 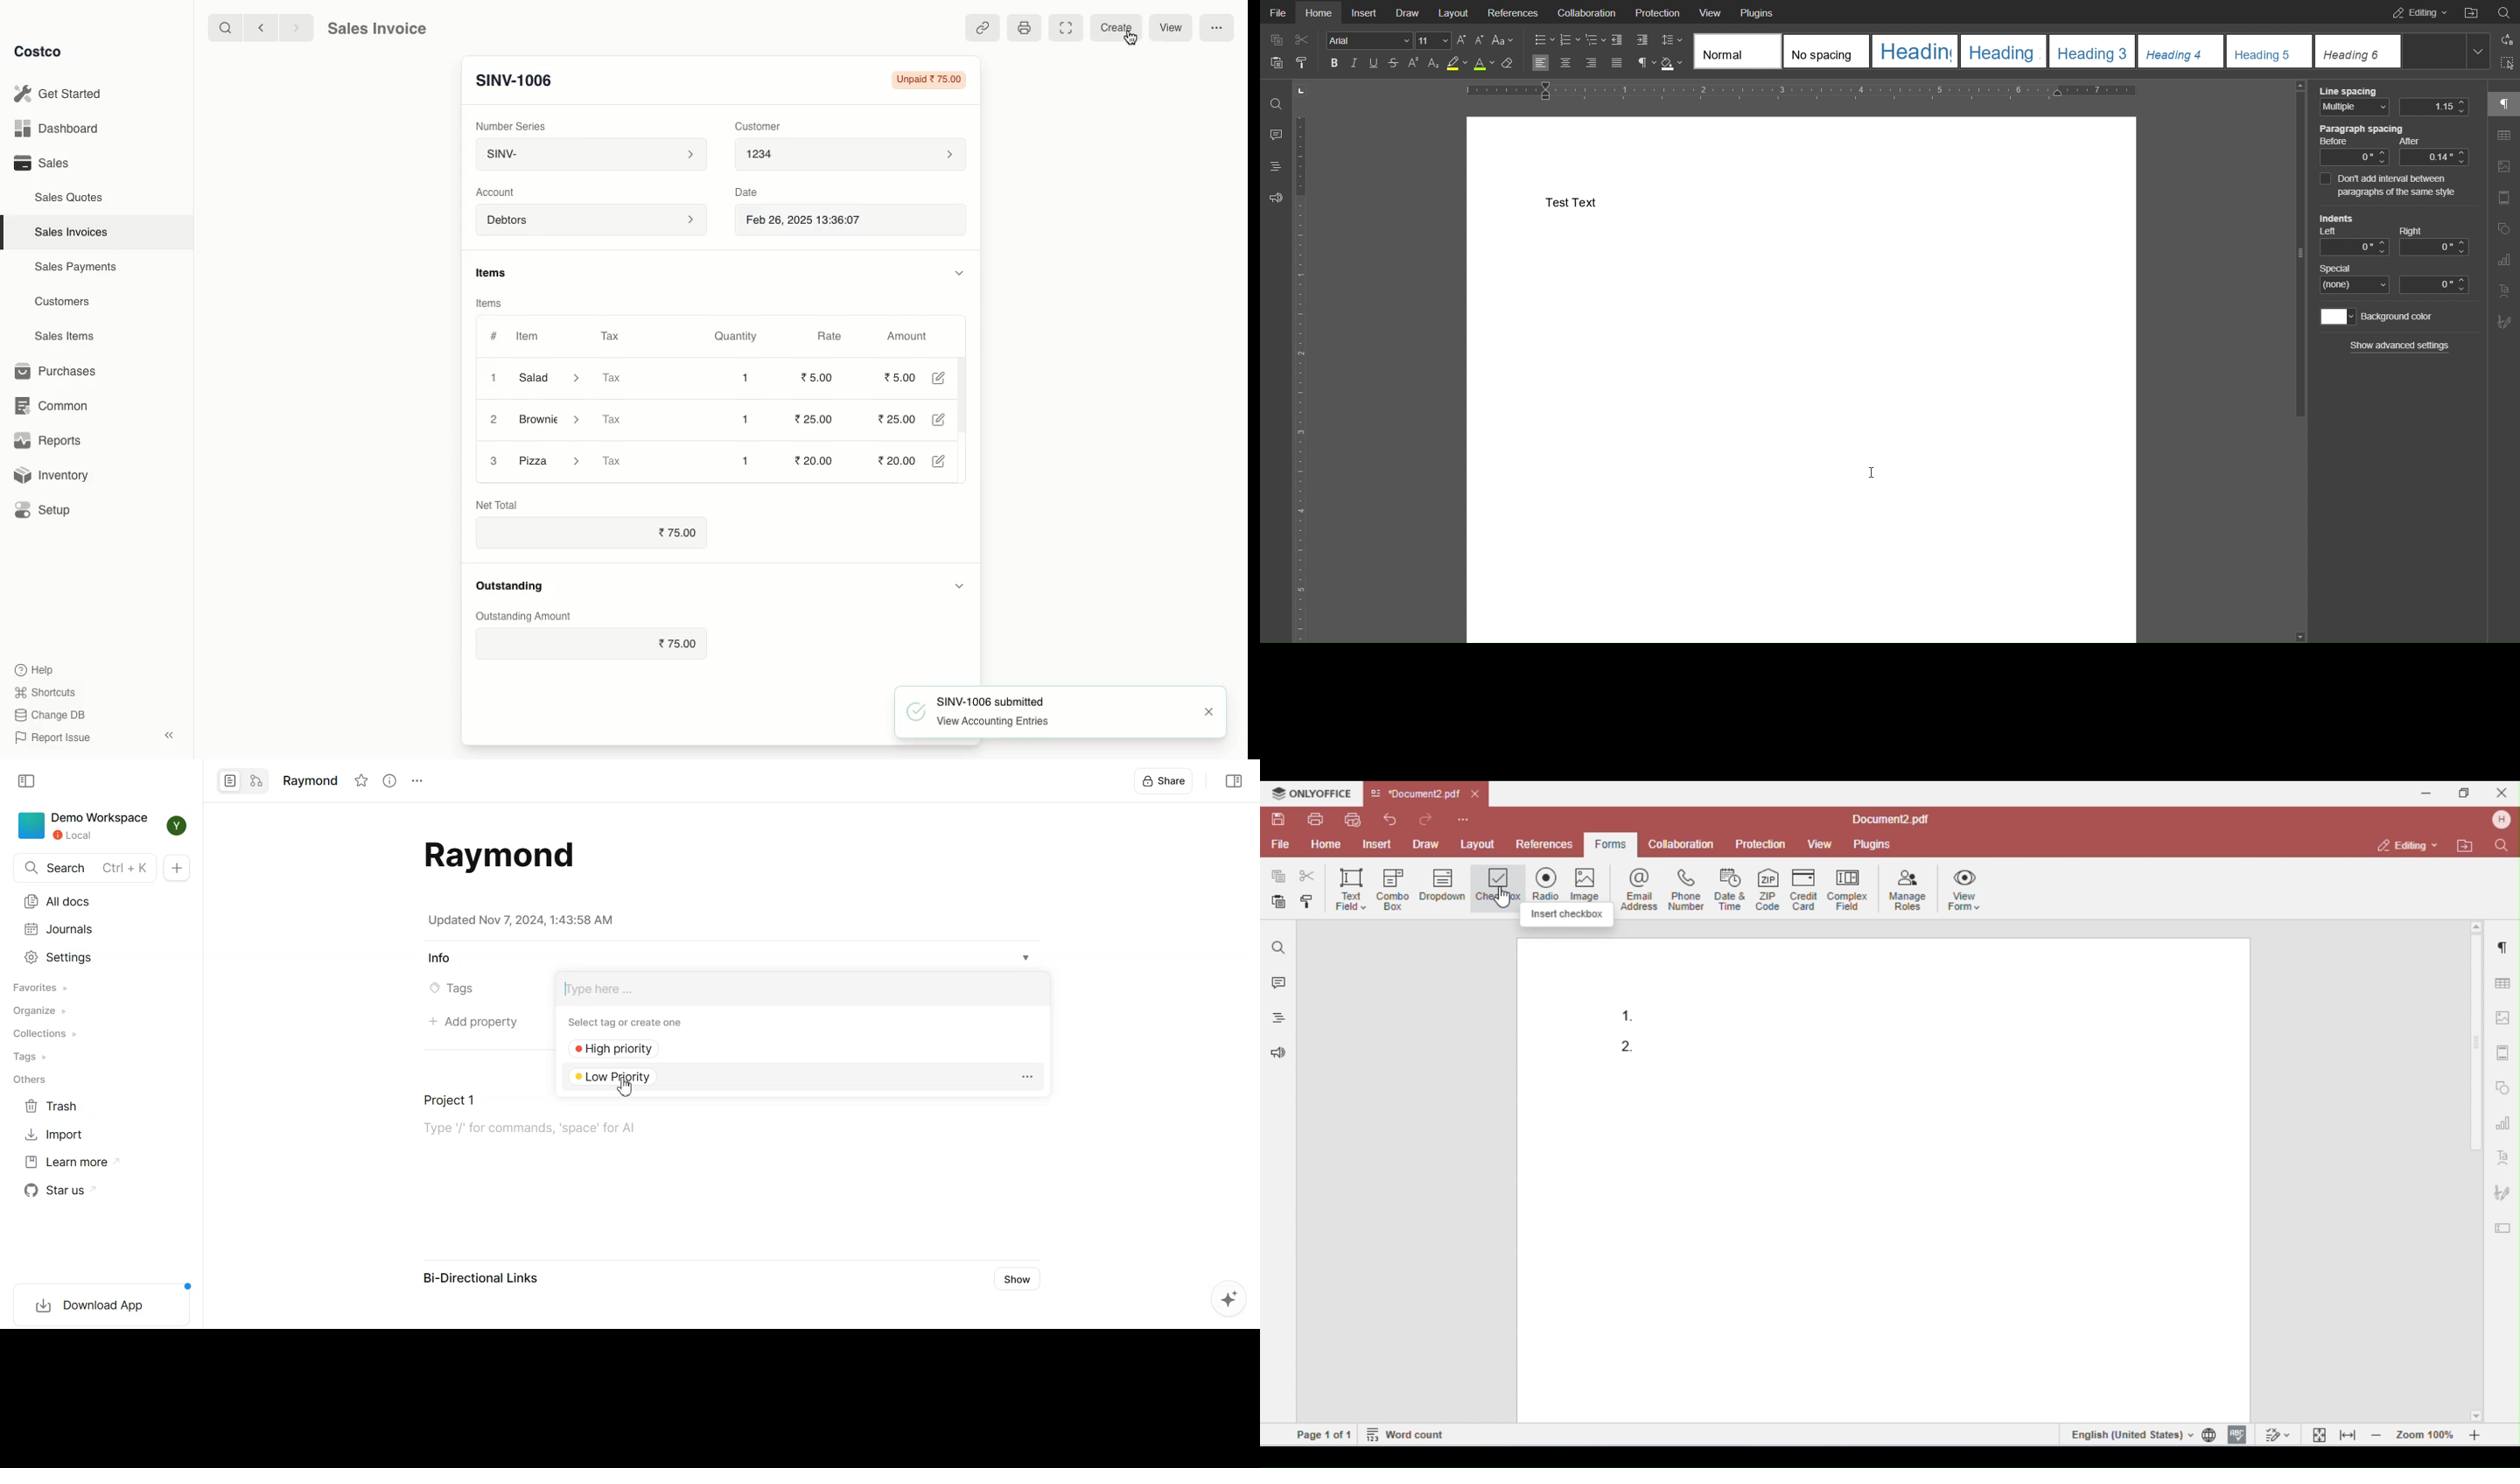 I want to click on ‘Account, so click(x=499, y=192).